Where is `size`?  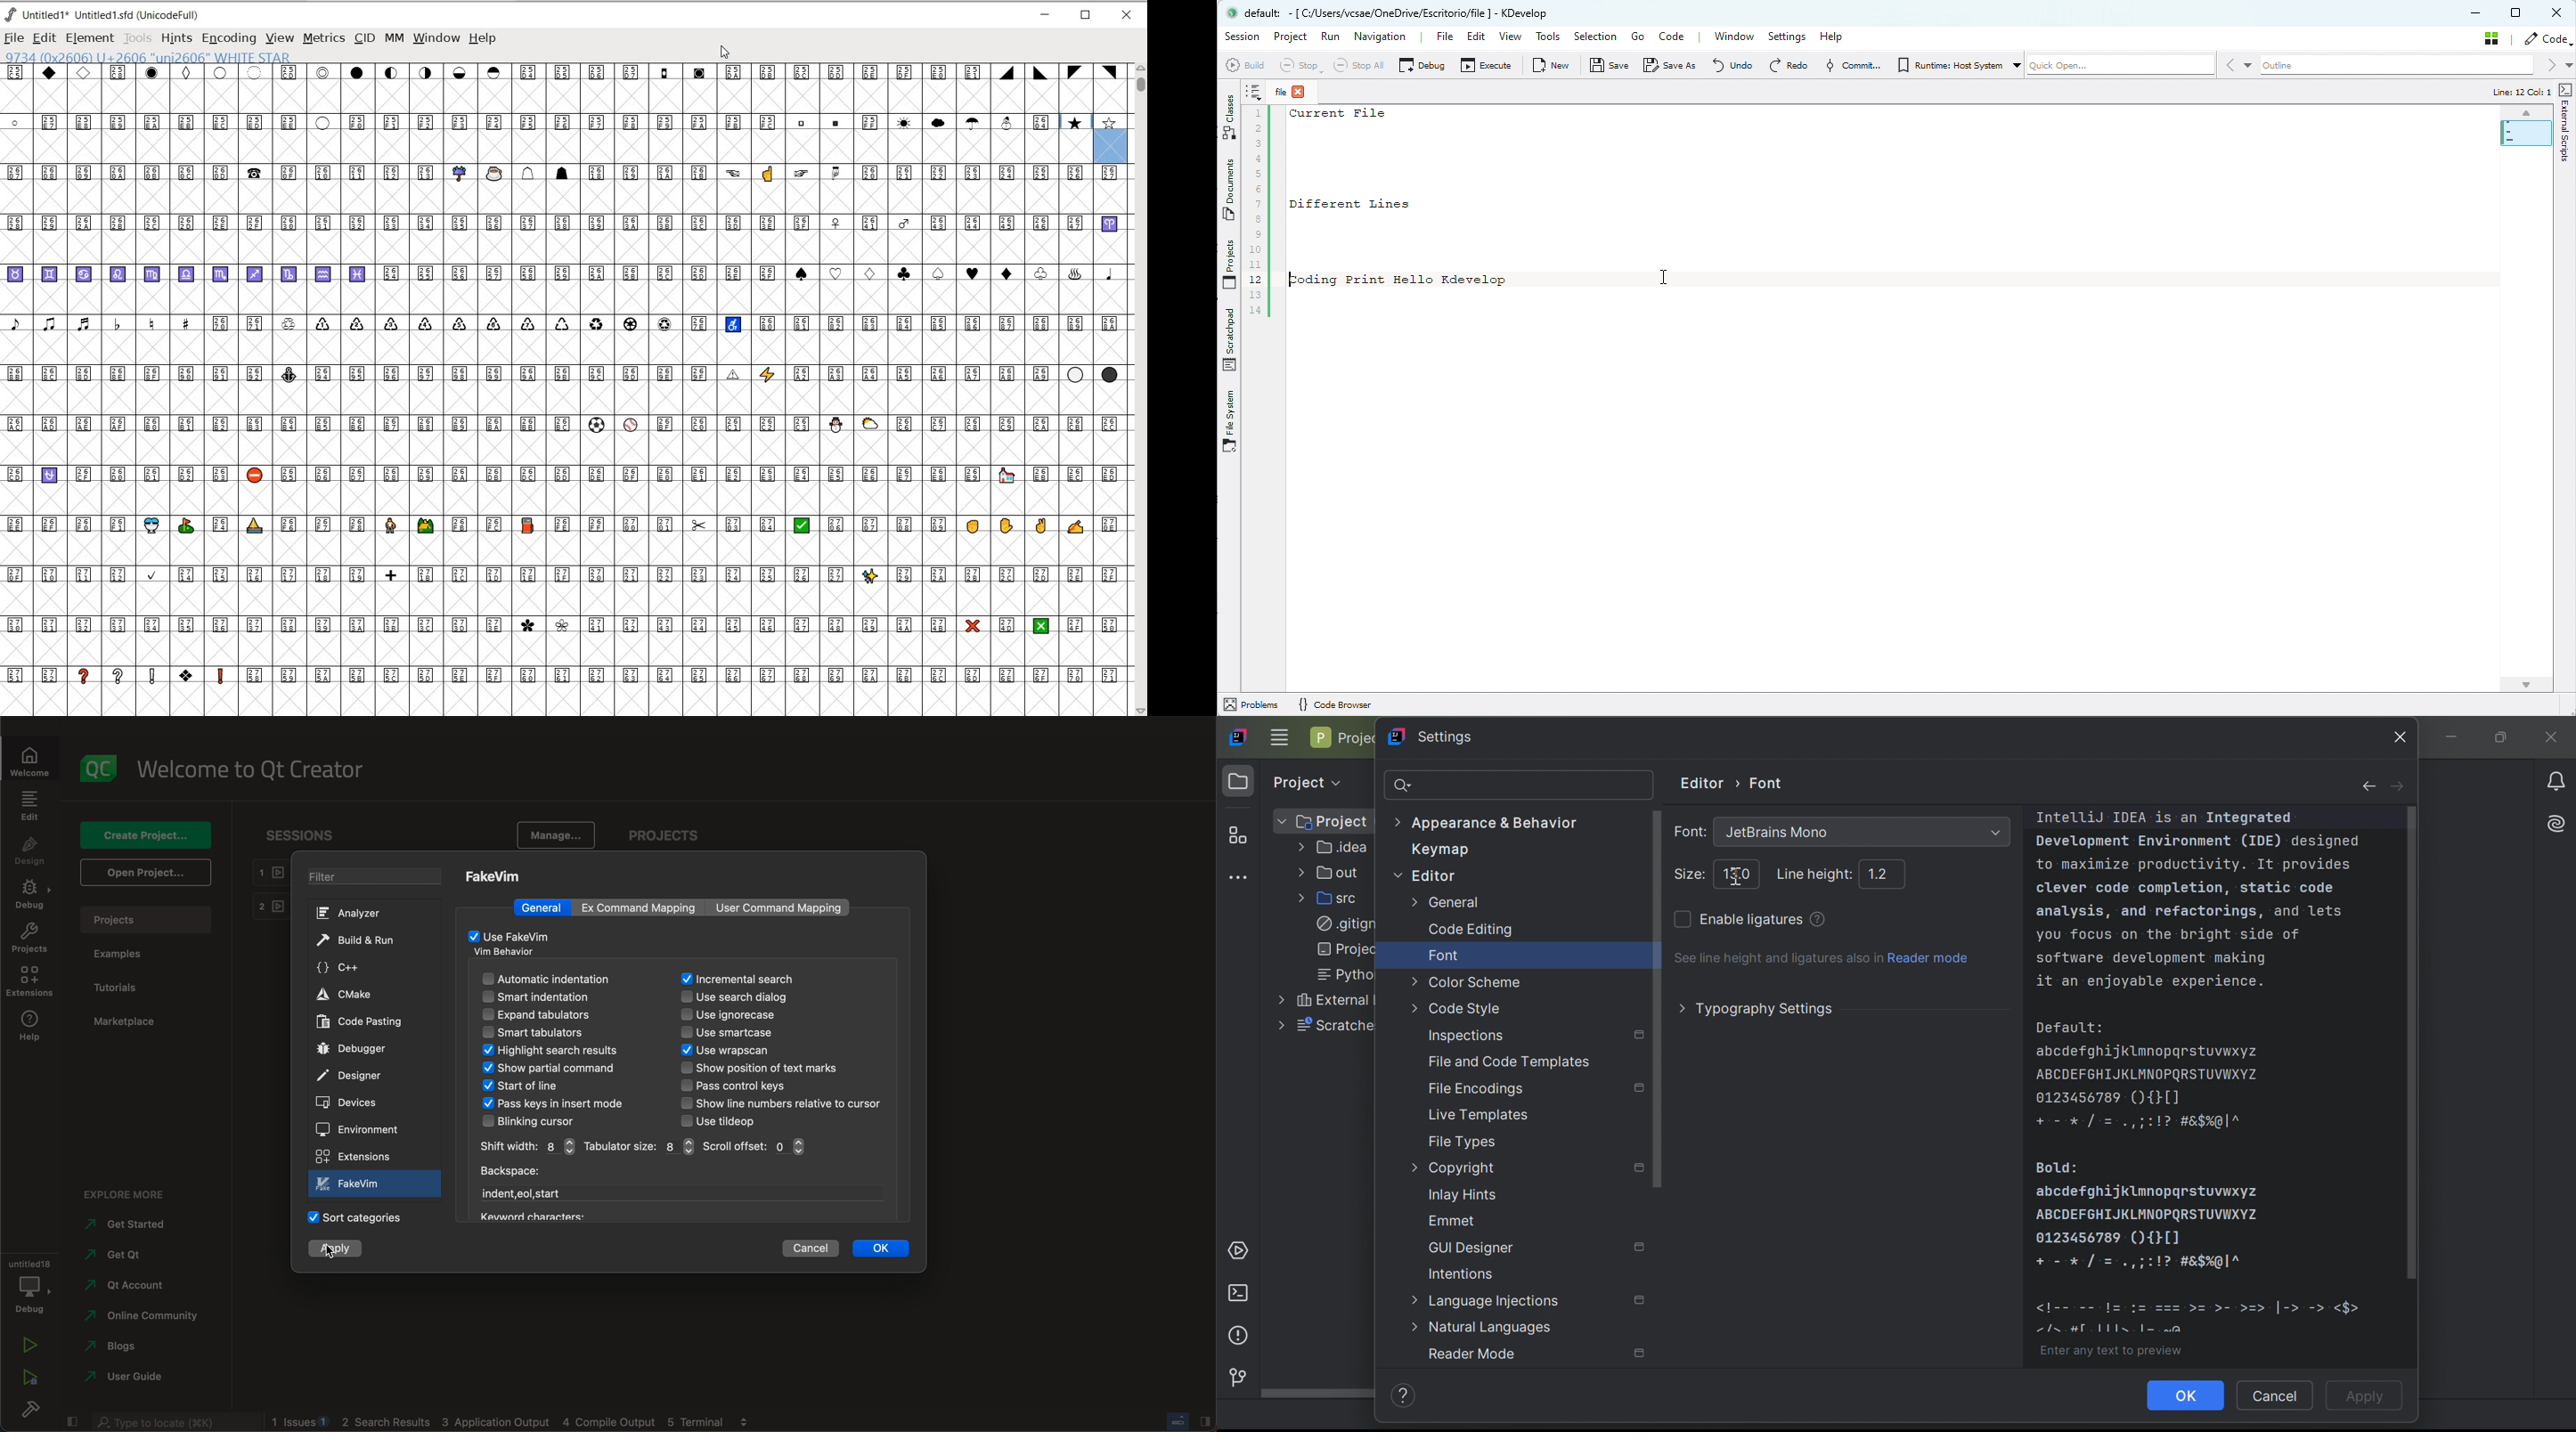
size is located at coordinates (639, 1146).